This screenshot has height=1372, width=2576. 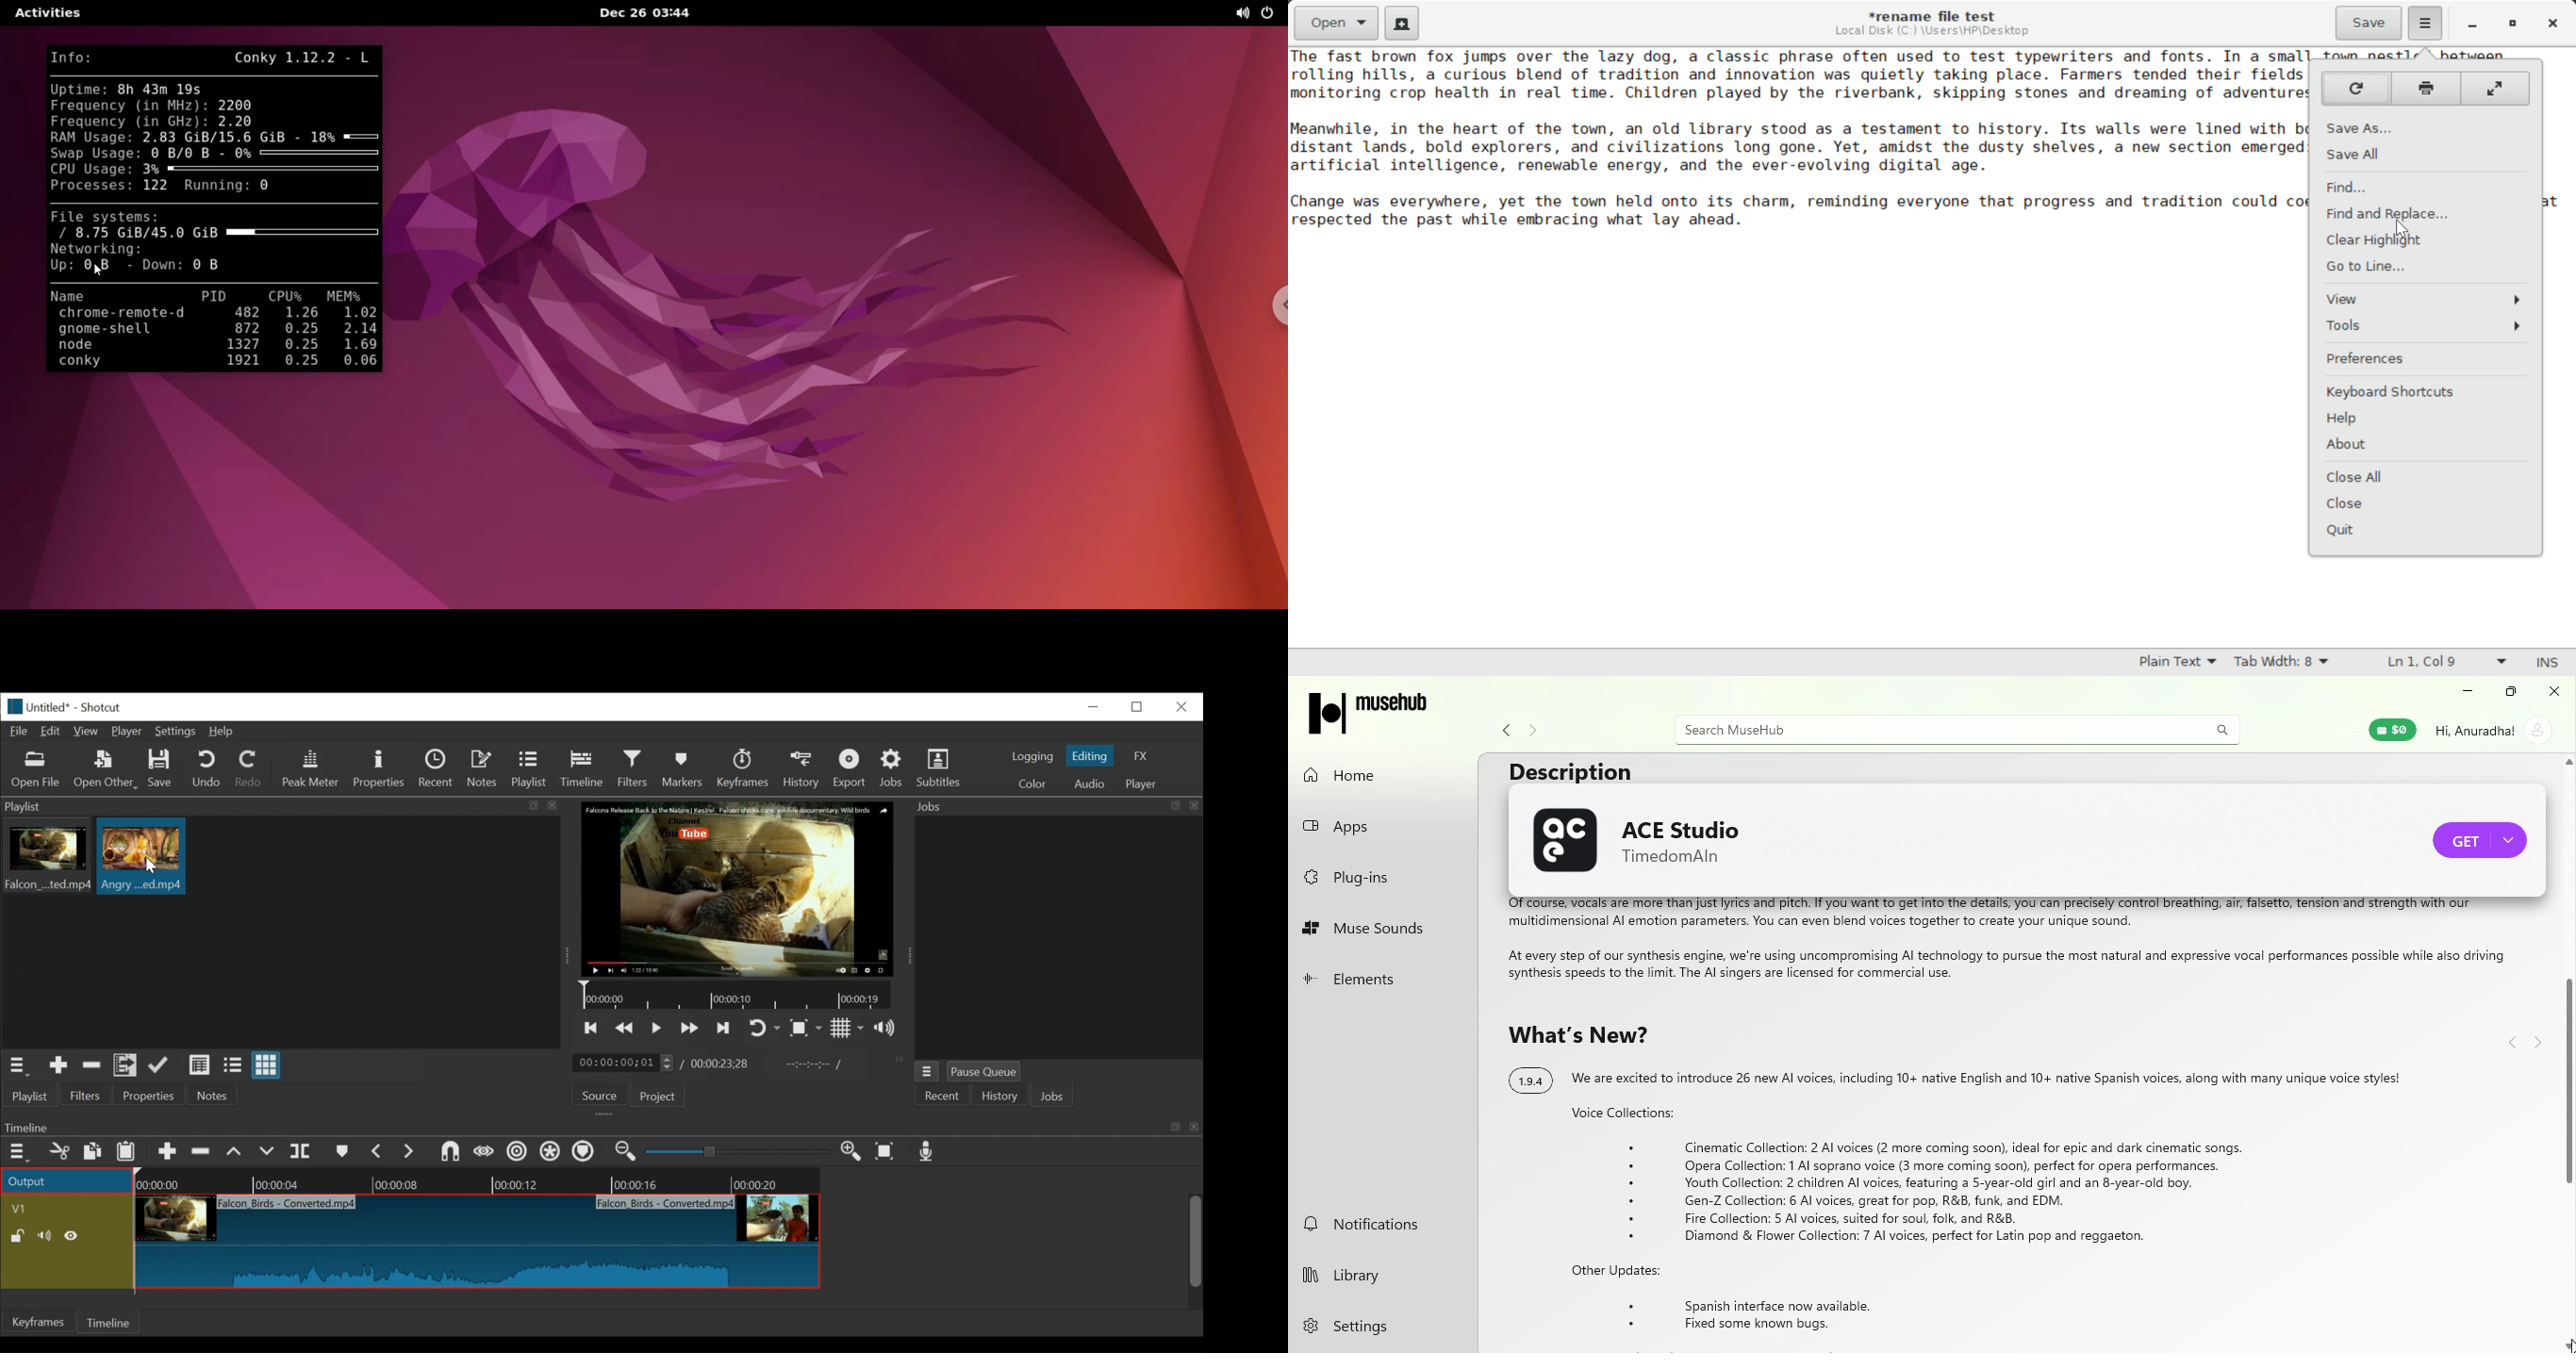 I want to click on muse wallet, so click(x=2388, y=729).